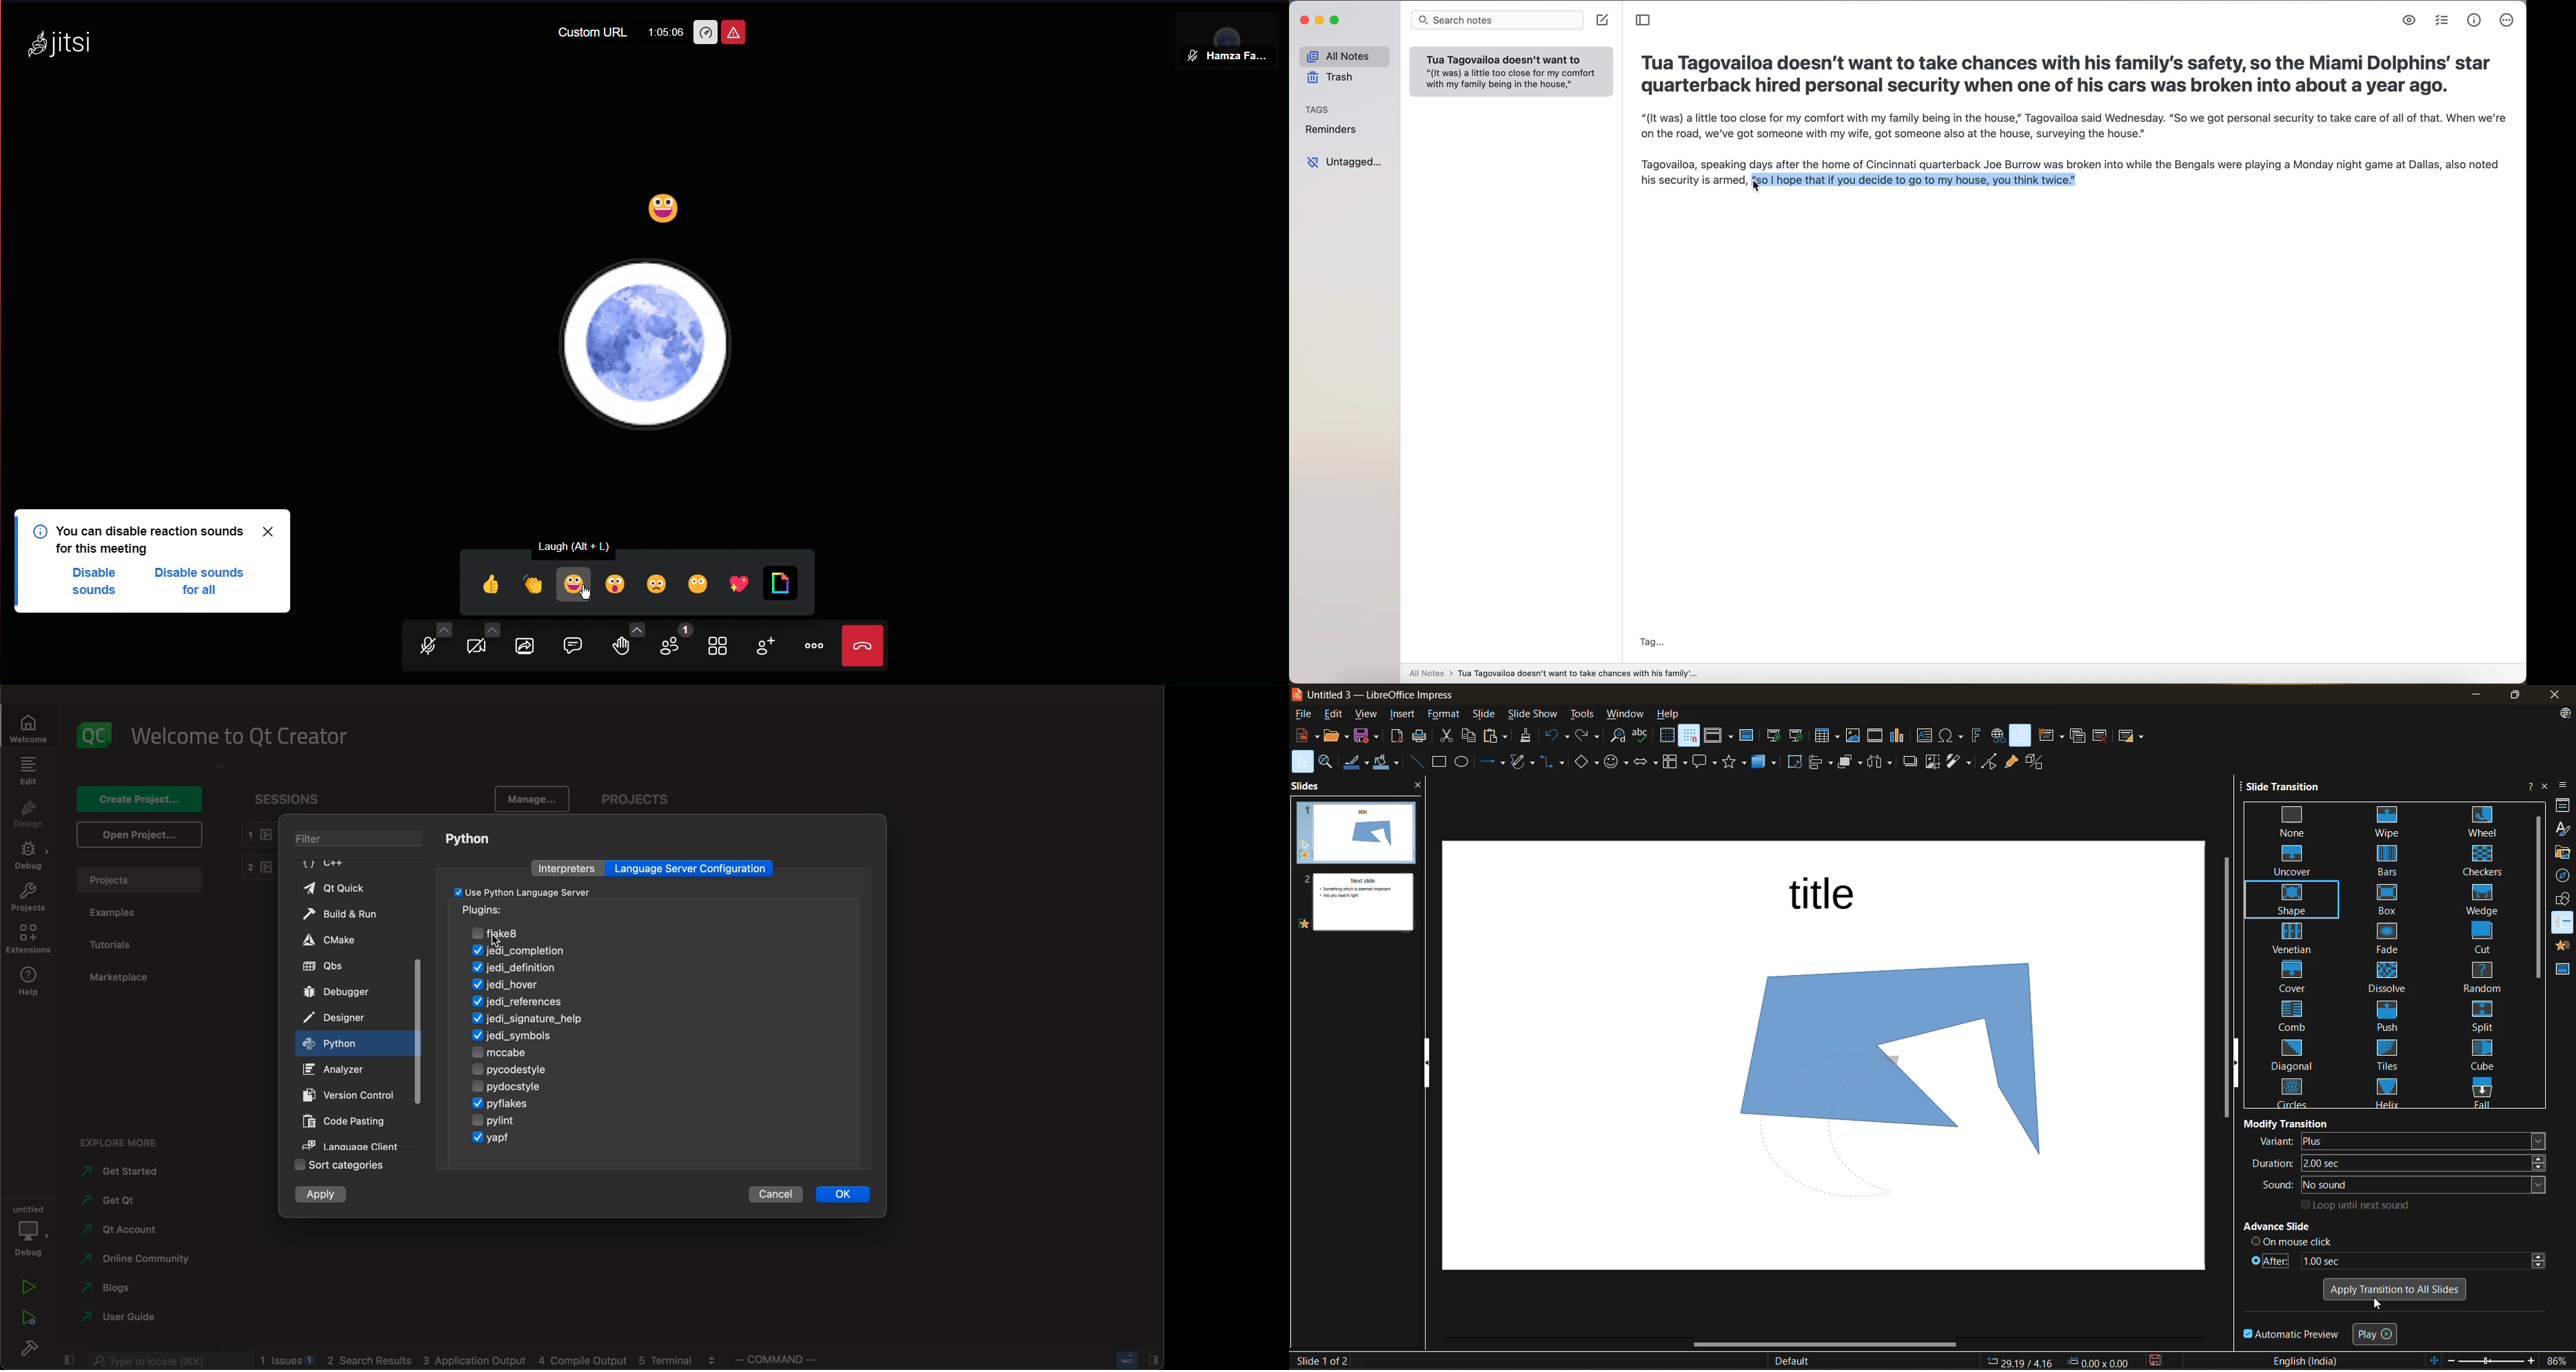  Describe the element at coordinates (1877, 739) in the screenshot. I see `insert audio or video` at that location.